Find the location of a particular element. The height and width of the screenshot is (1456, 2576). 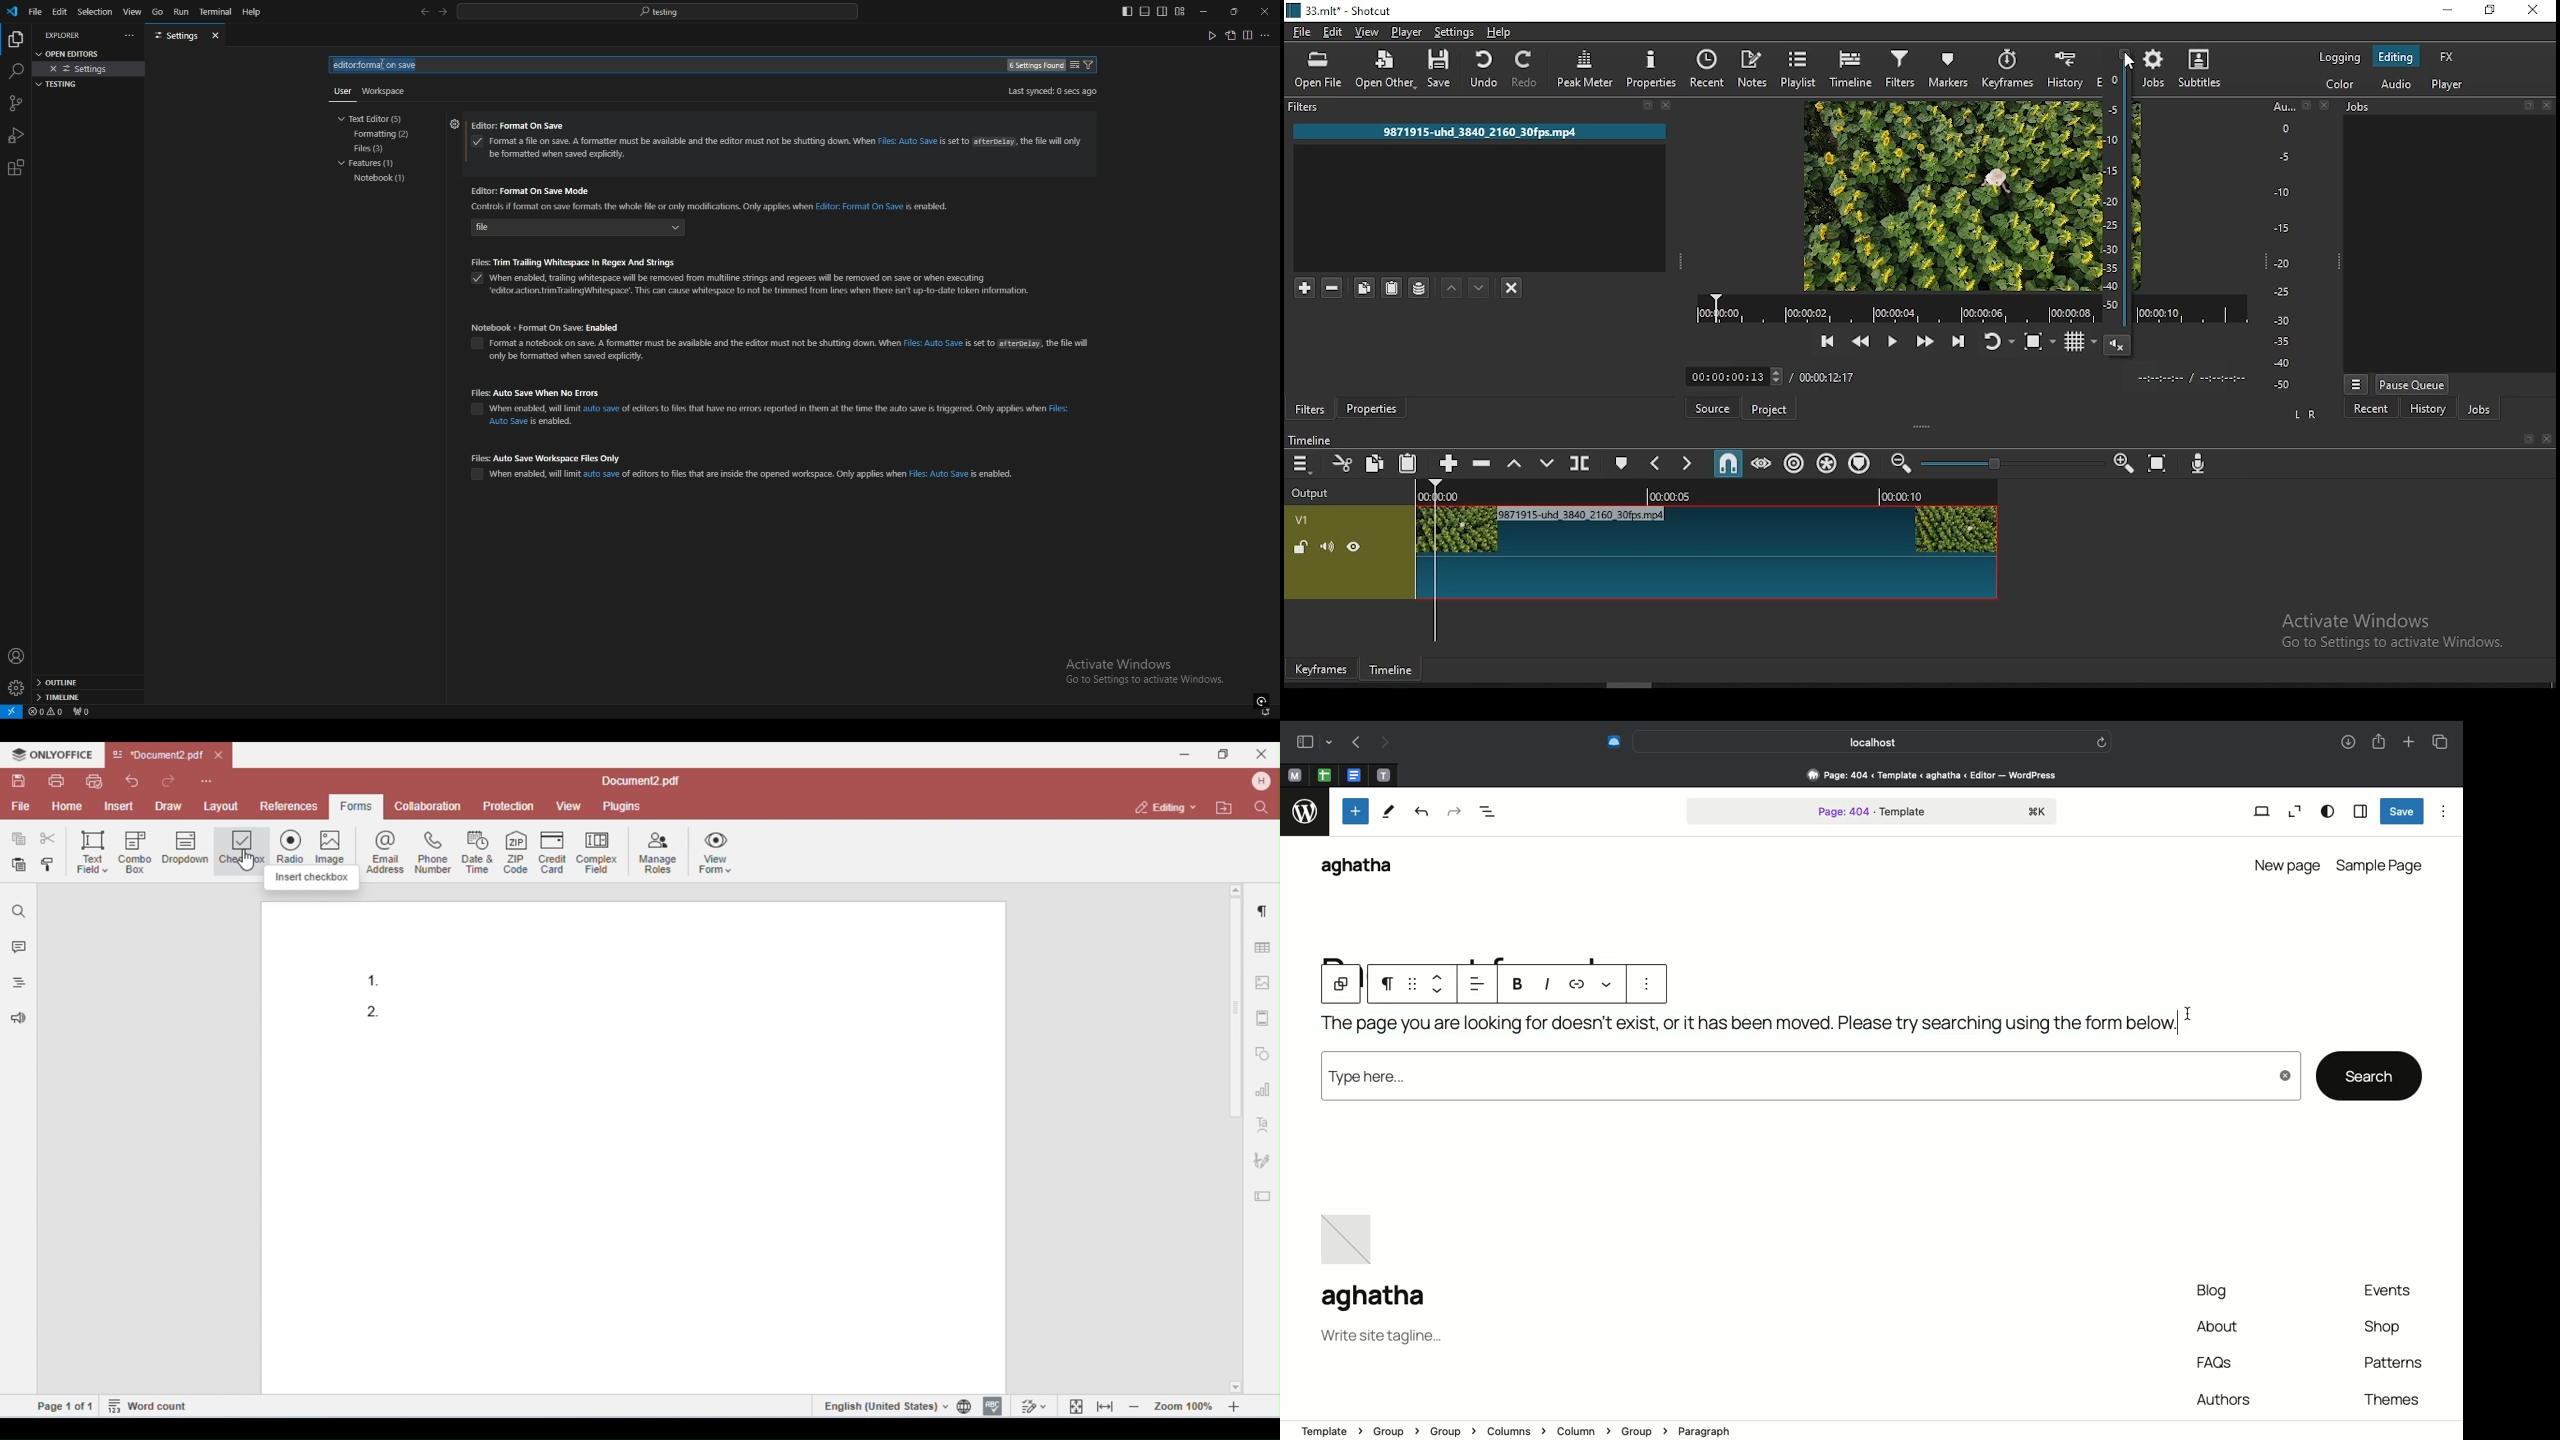

play/pause is located at coordinates (1894, 343).